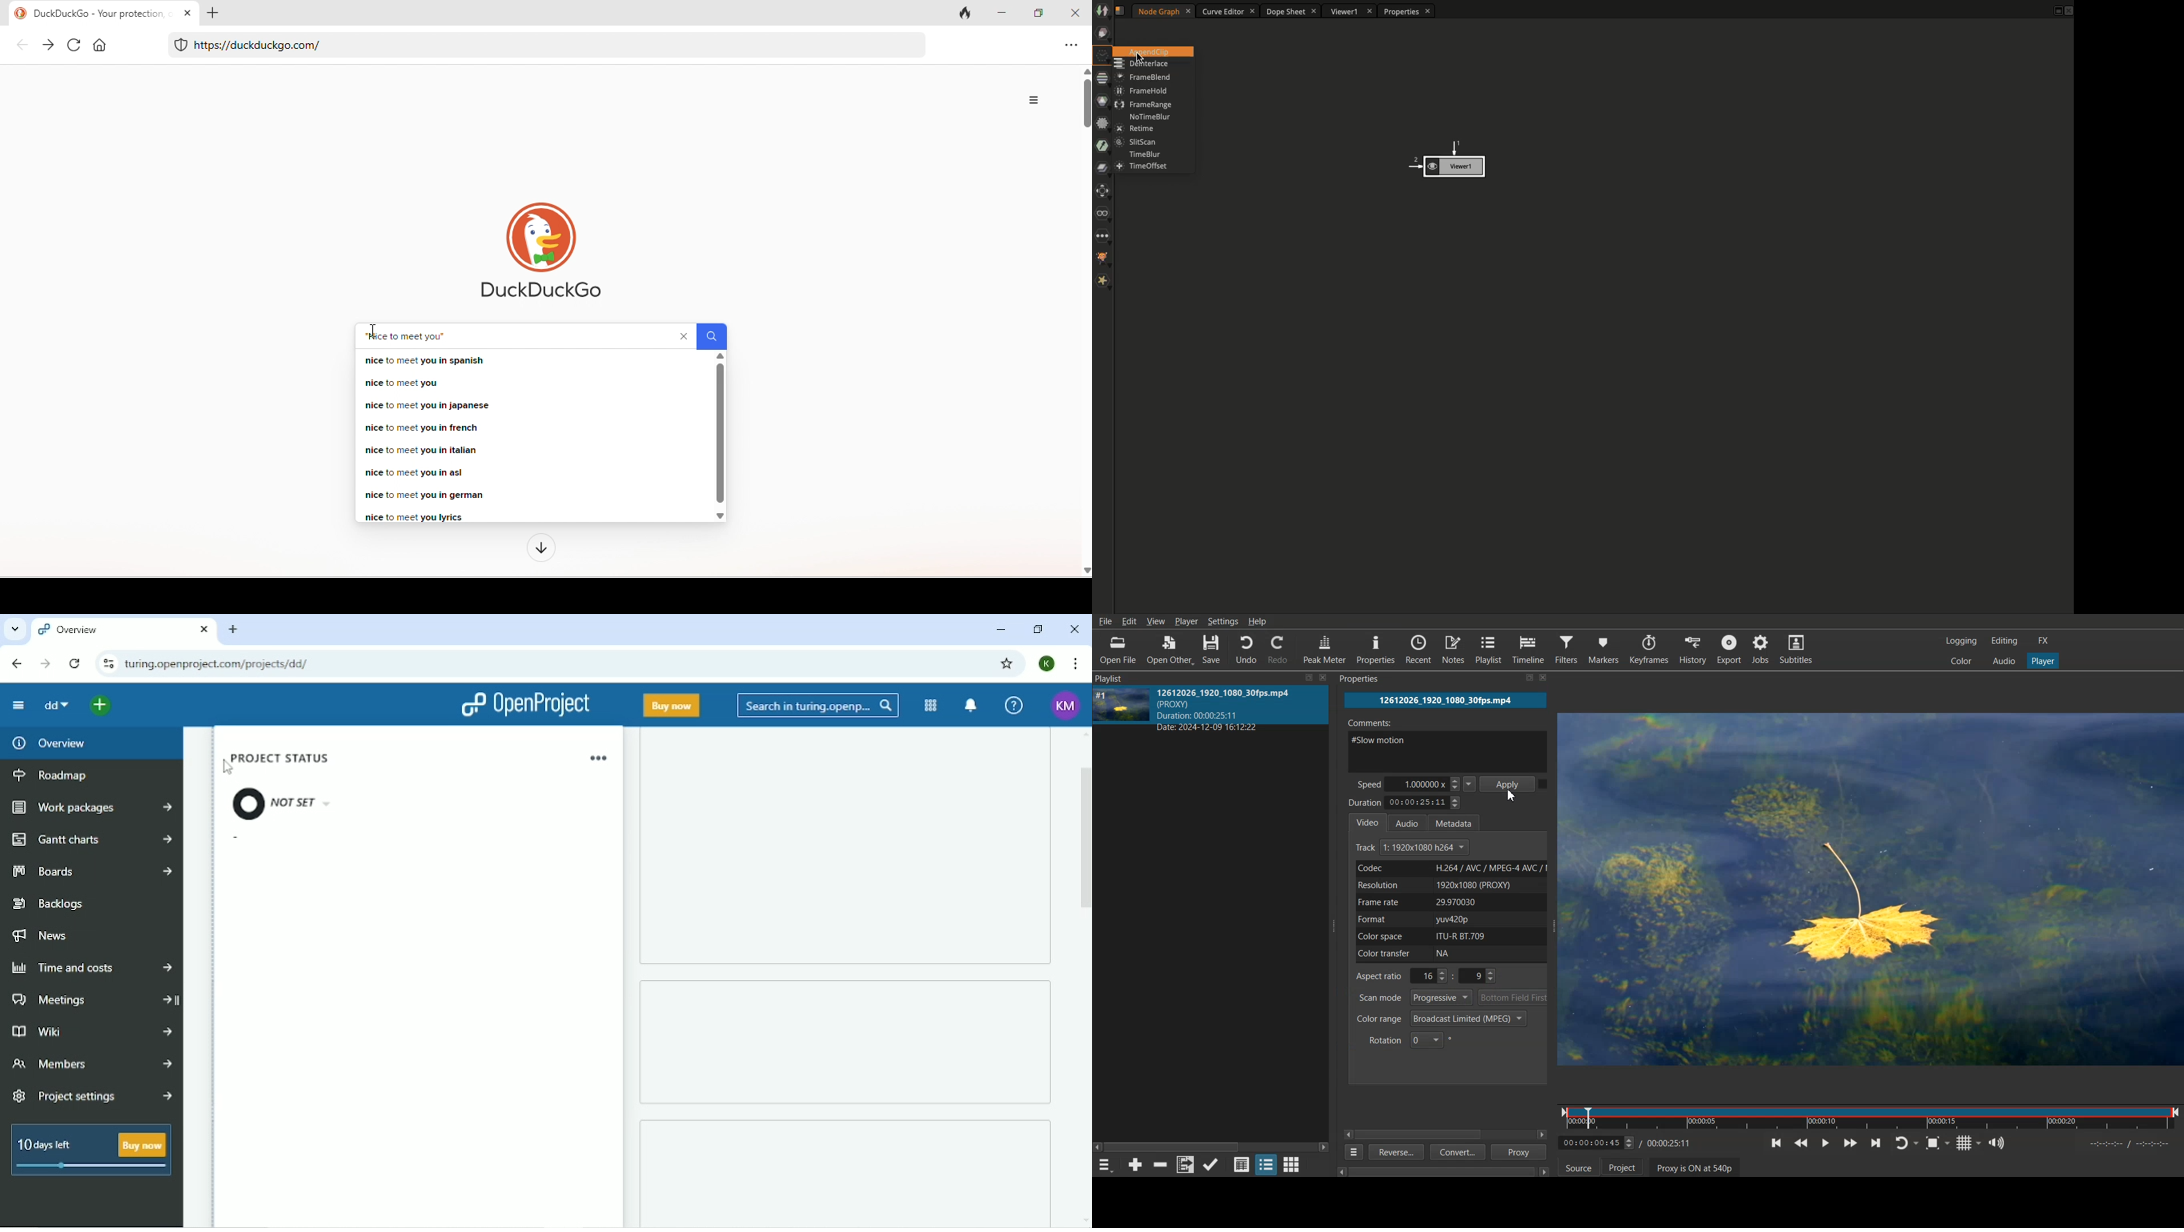 The image size is (2184, 1232). I want to click on Add source to the playlist, so click(1135, 1164).